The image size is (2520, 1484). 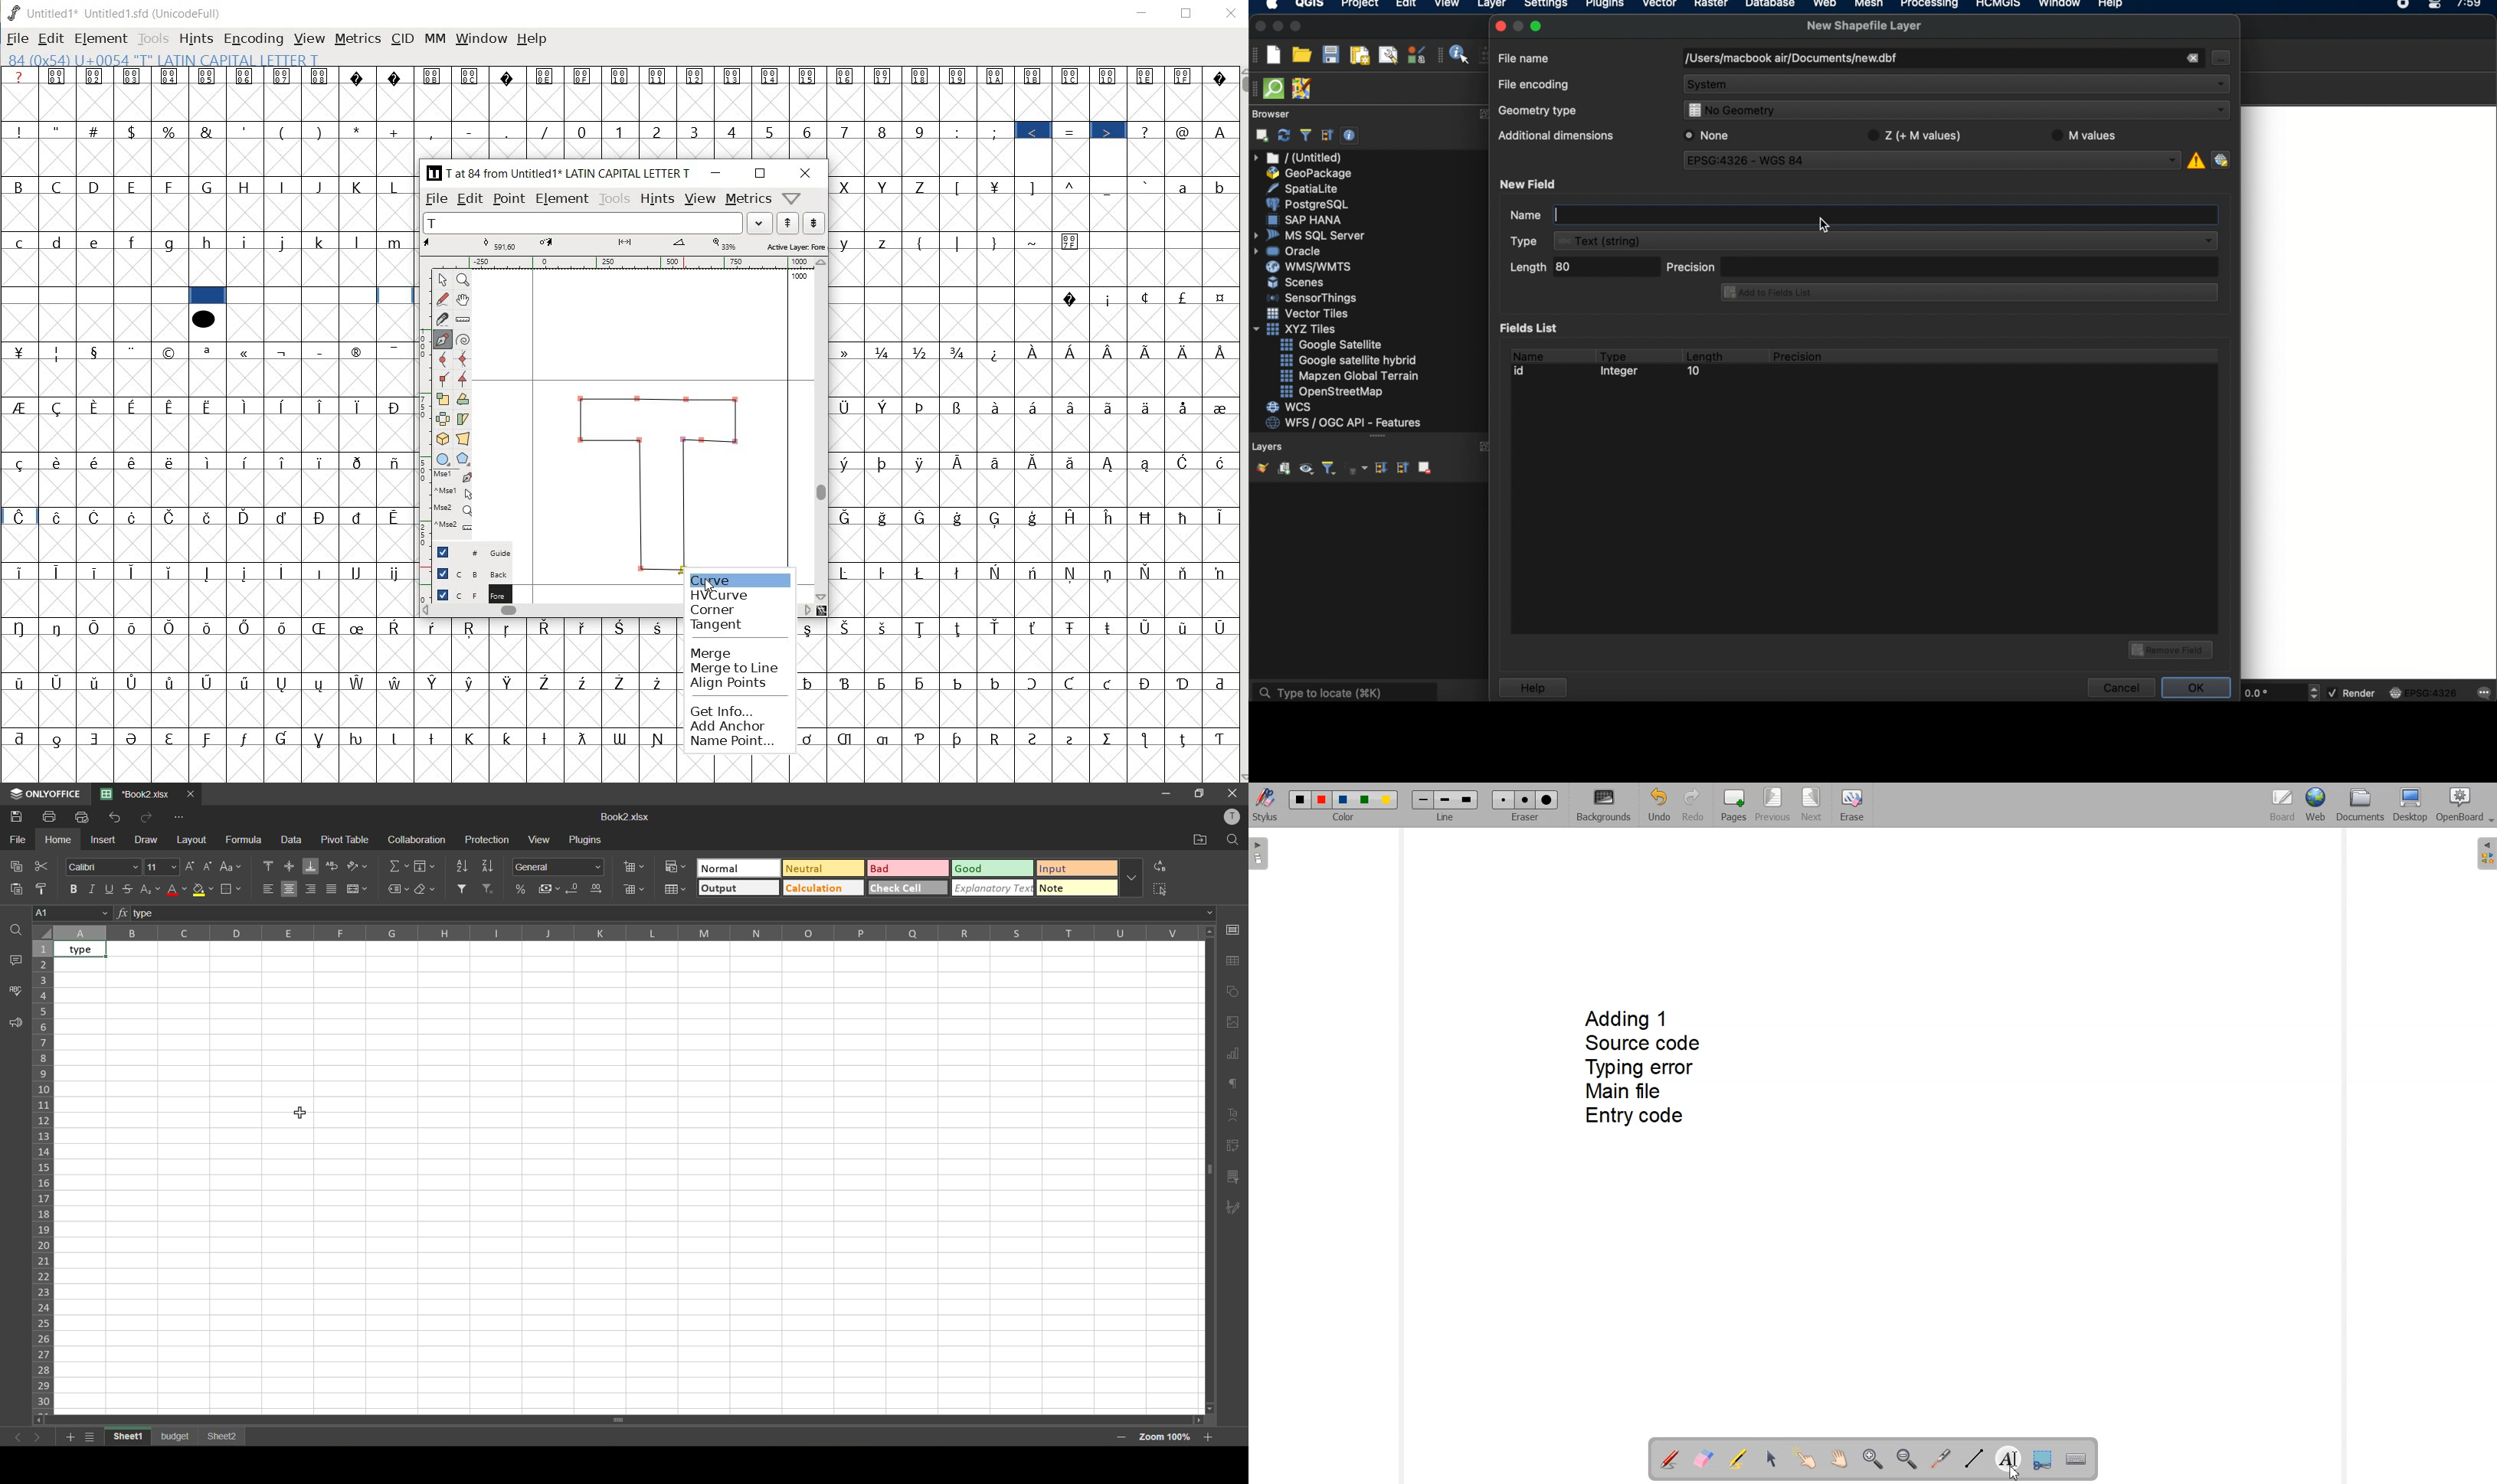 What do you see at coordinates (357, 42) in the screenshot?
I see `metrics` at bounding box center [357, 42].